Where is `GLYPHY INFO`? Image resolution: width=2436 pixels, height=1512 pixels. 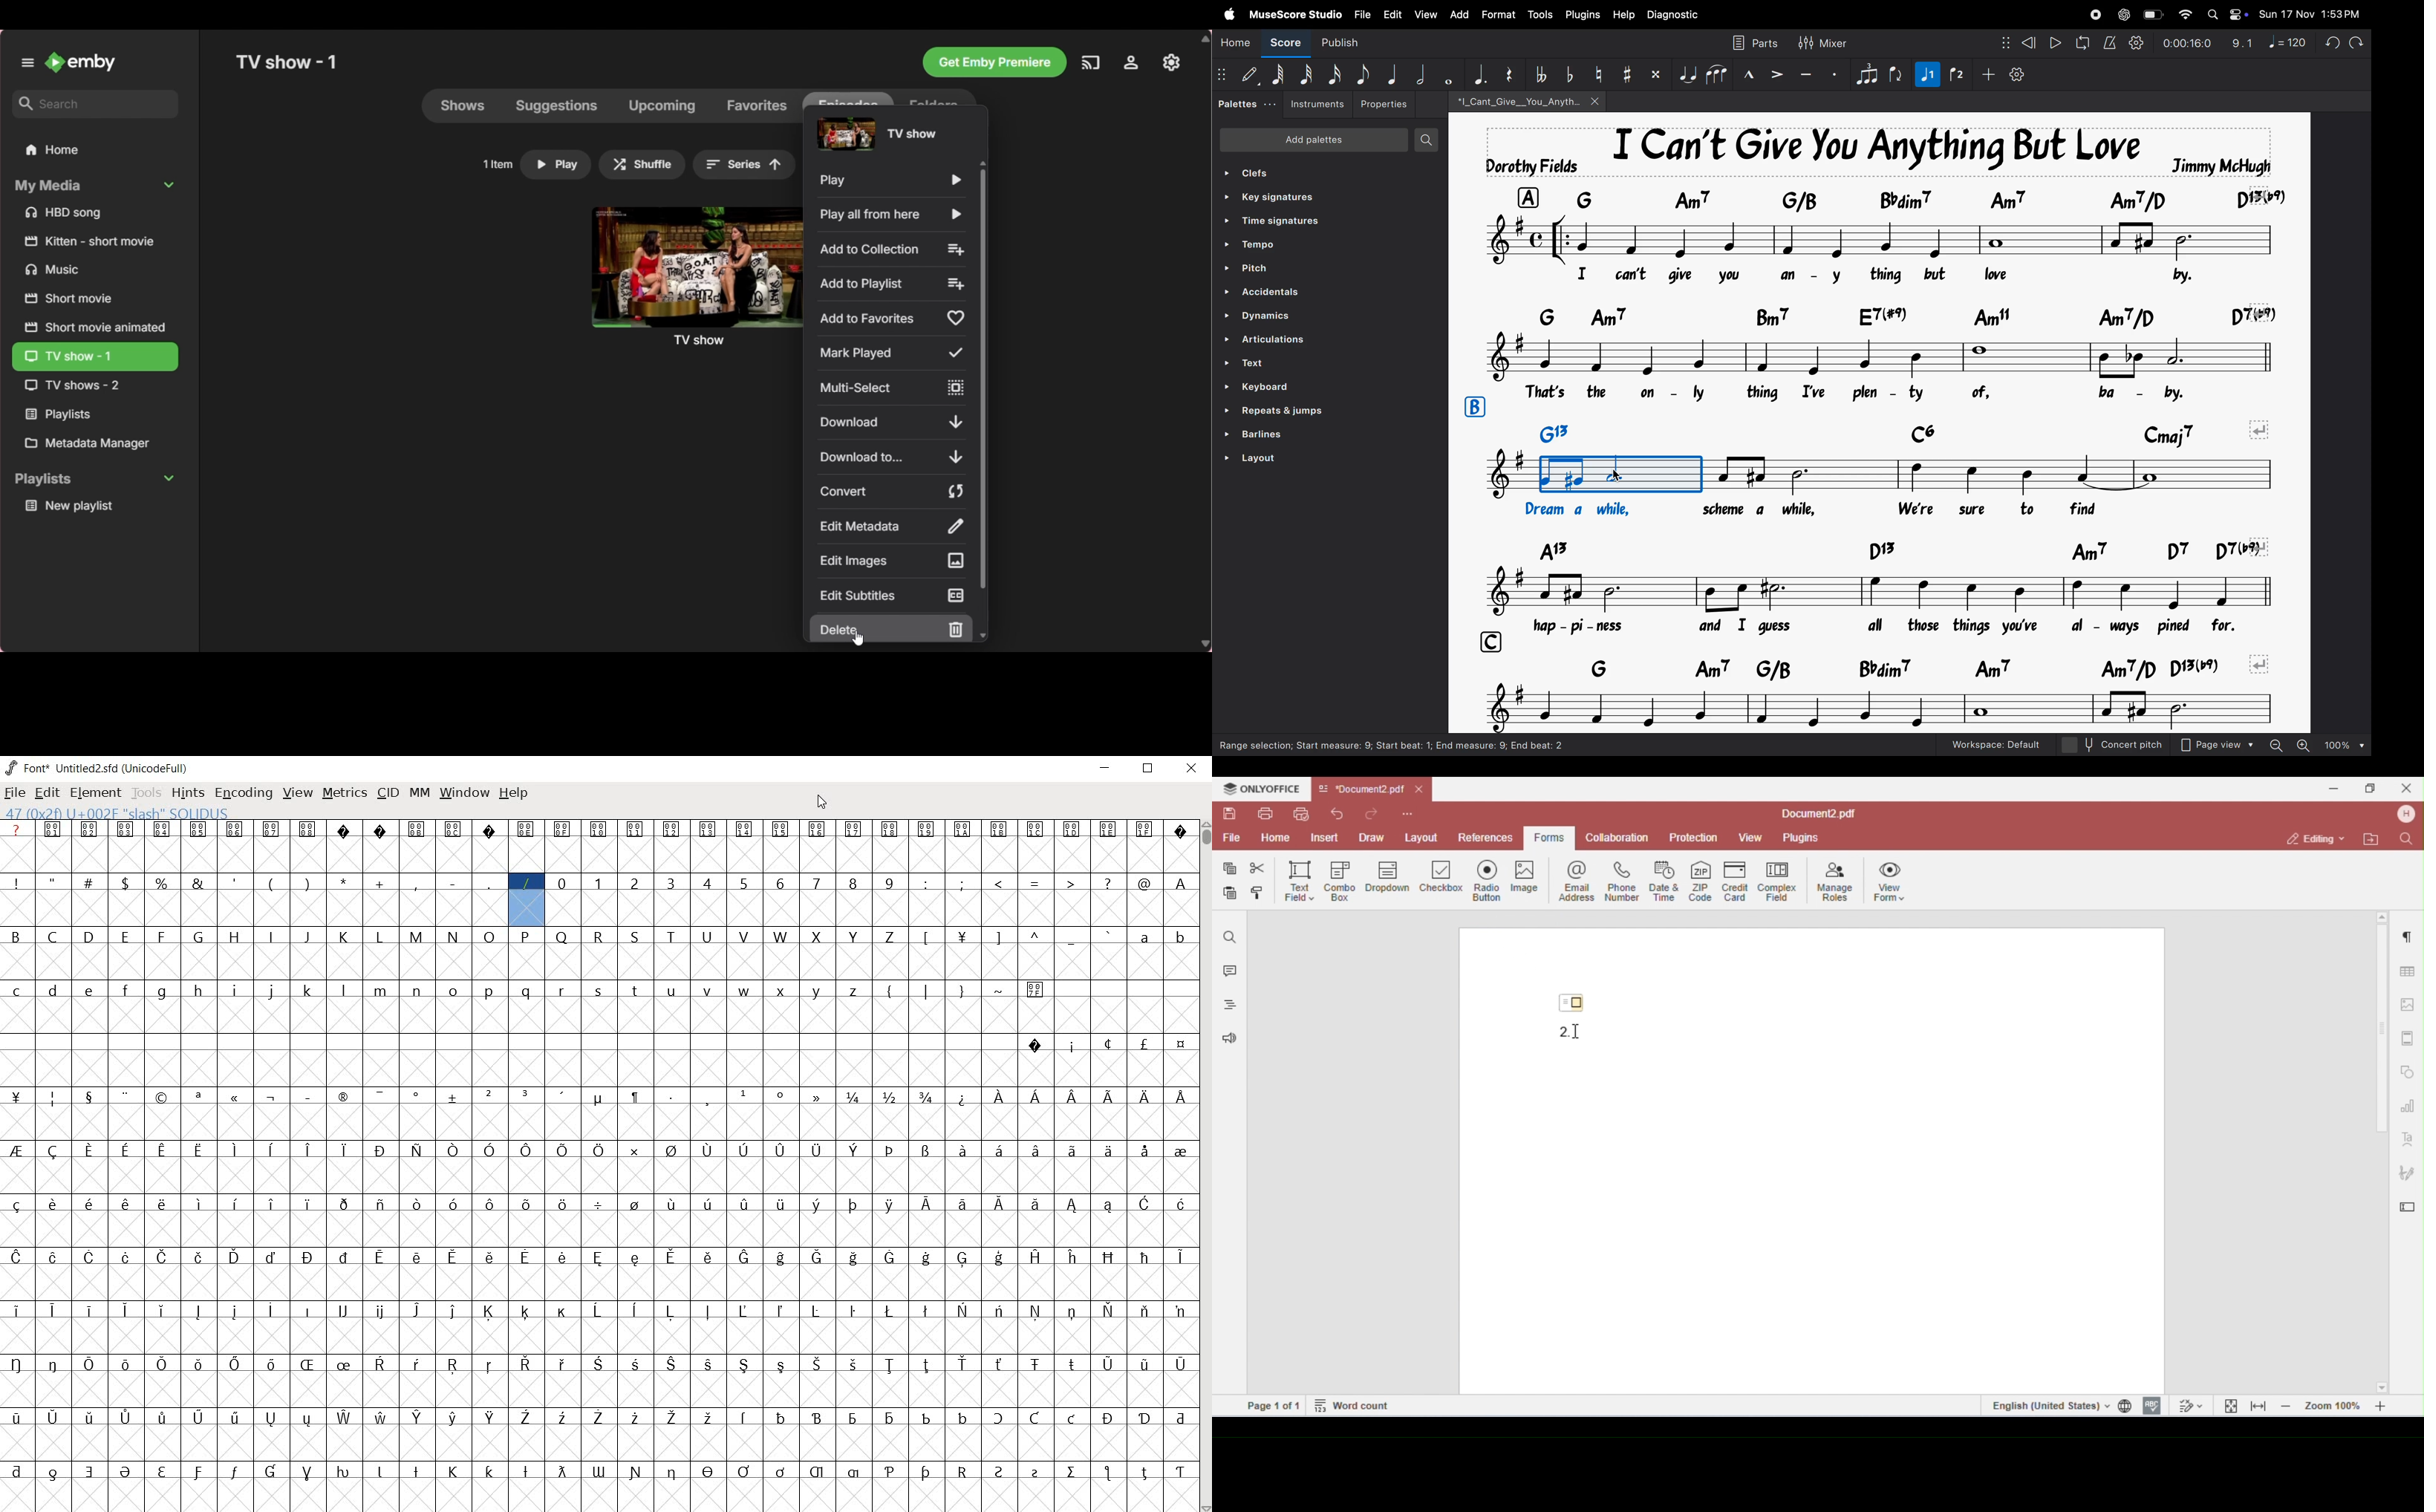 GLYPHY INFO is located at coordinates (123, 812).